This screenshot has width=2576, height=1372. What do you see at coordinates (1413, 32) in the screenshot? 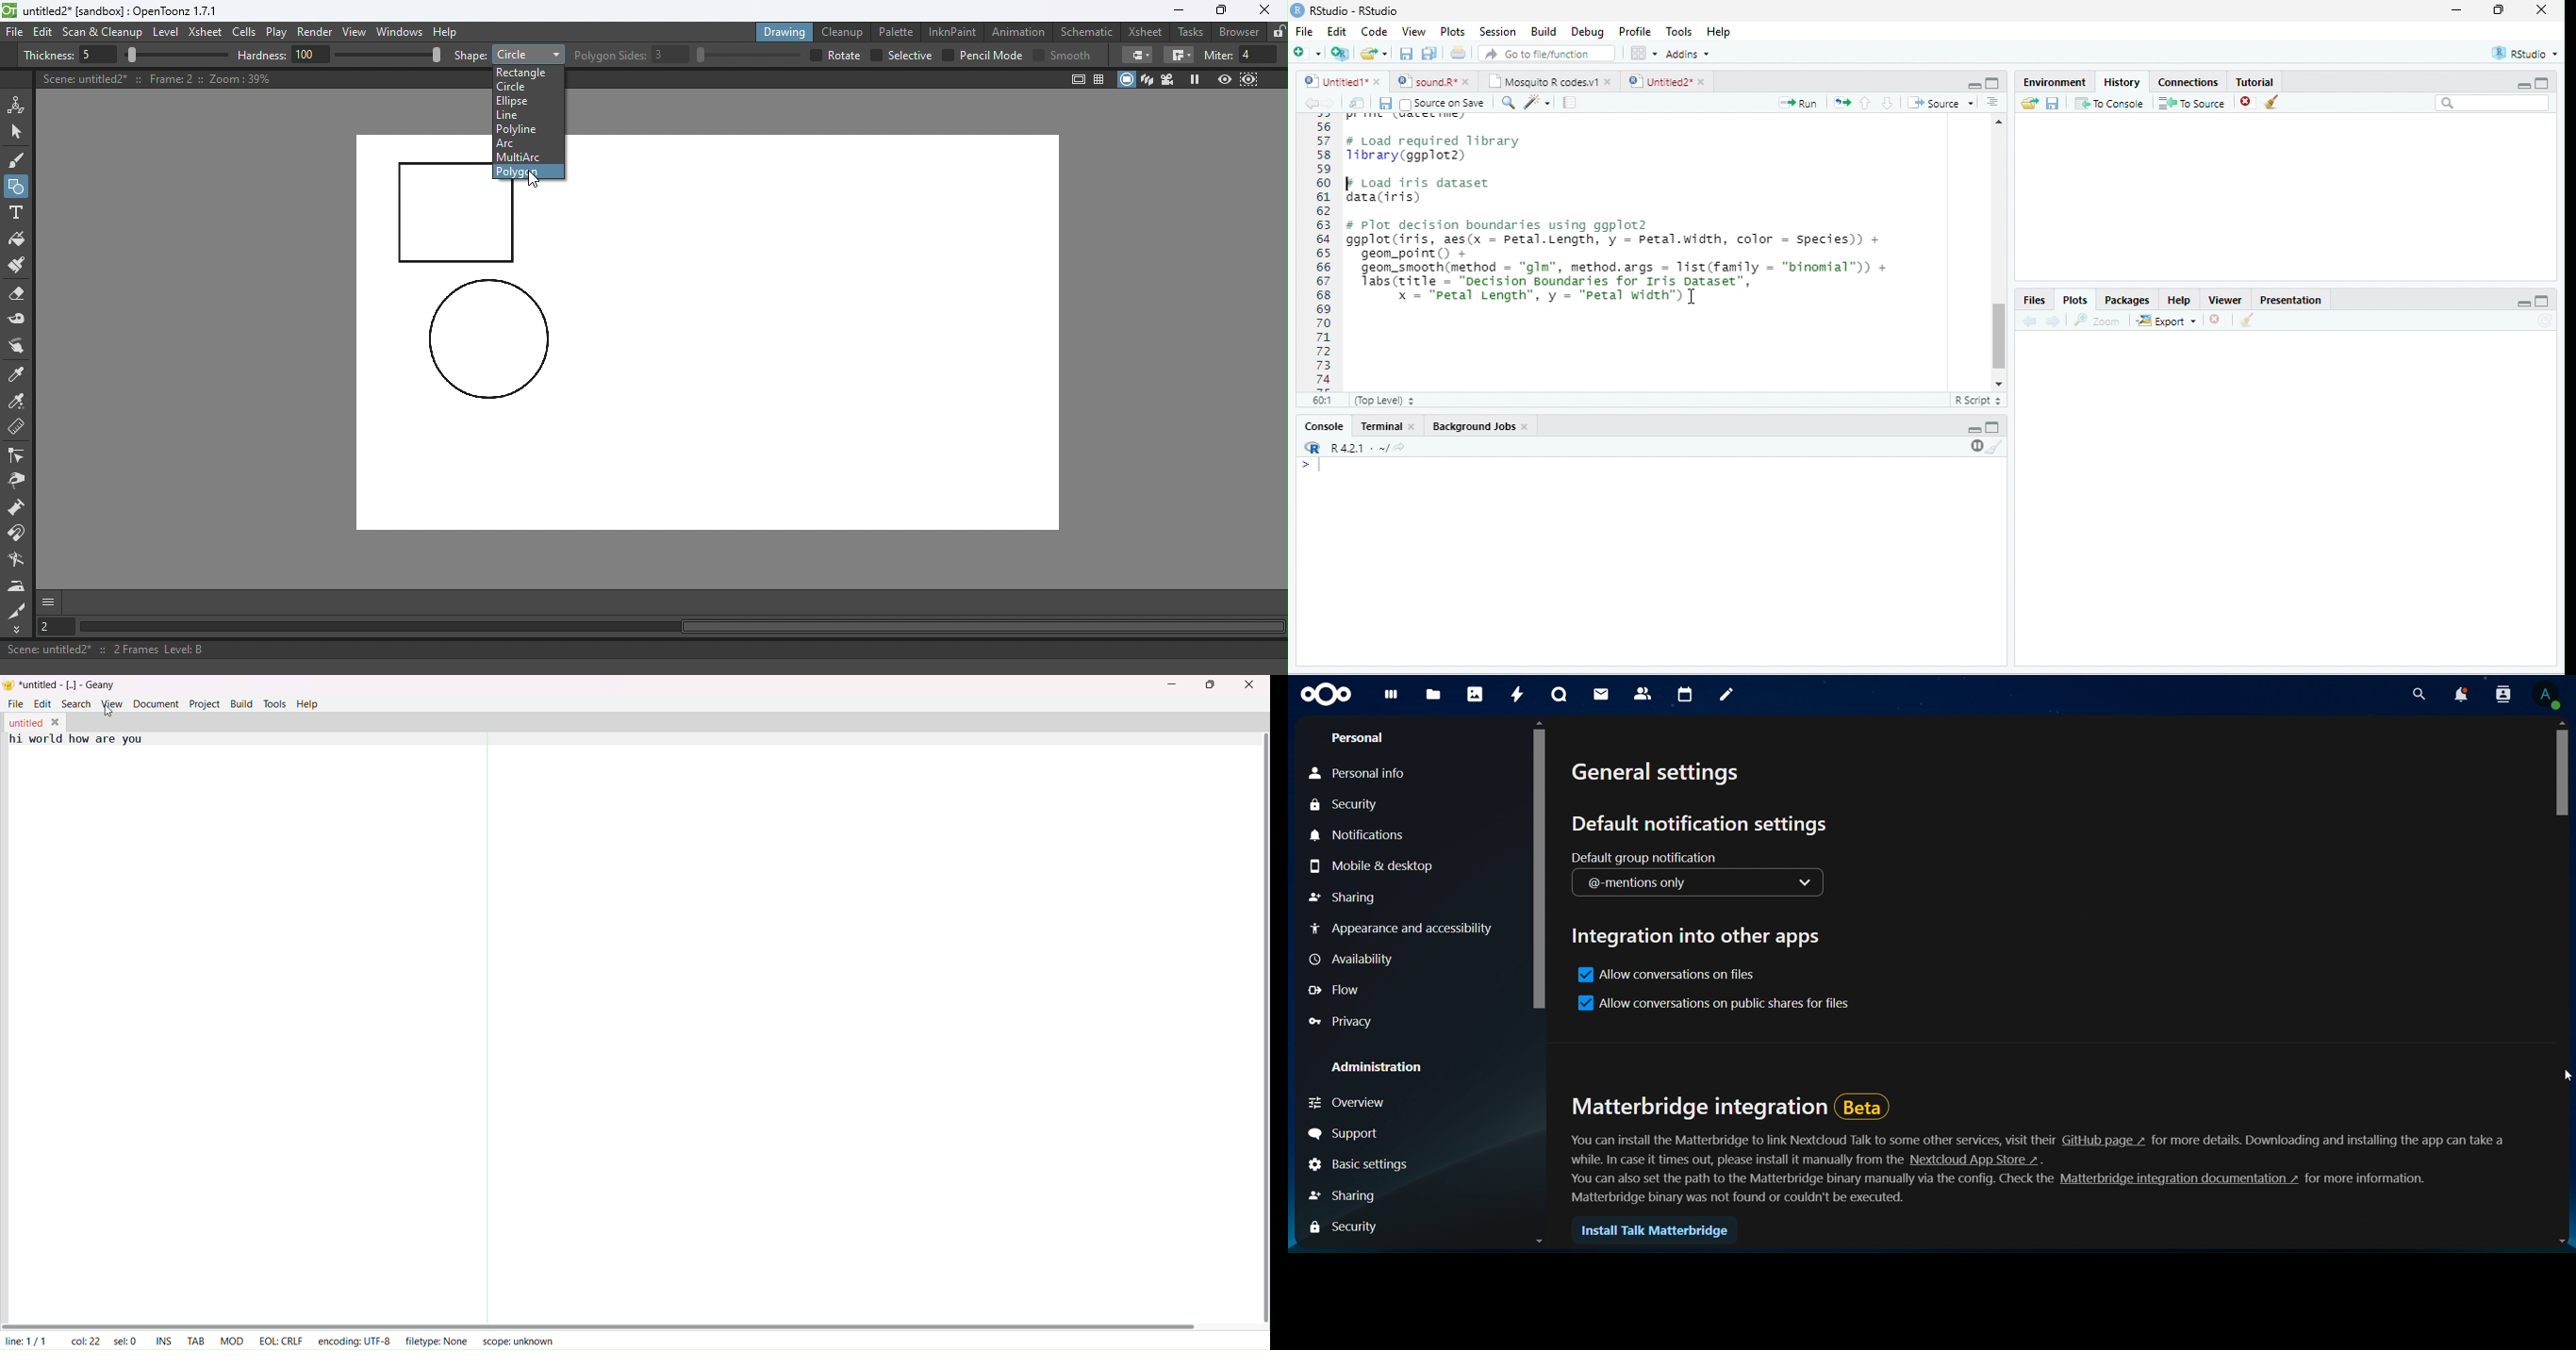
I see `View` at bounding box center [1413, 32].